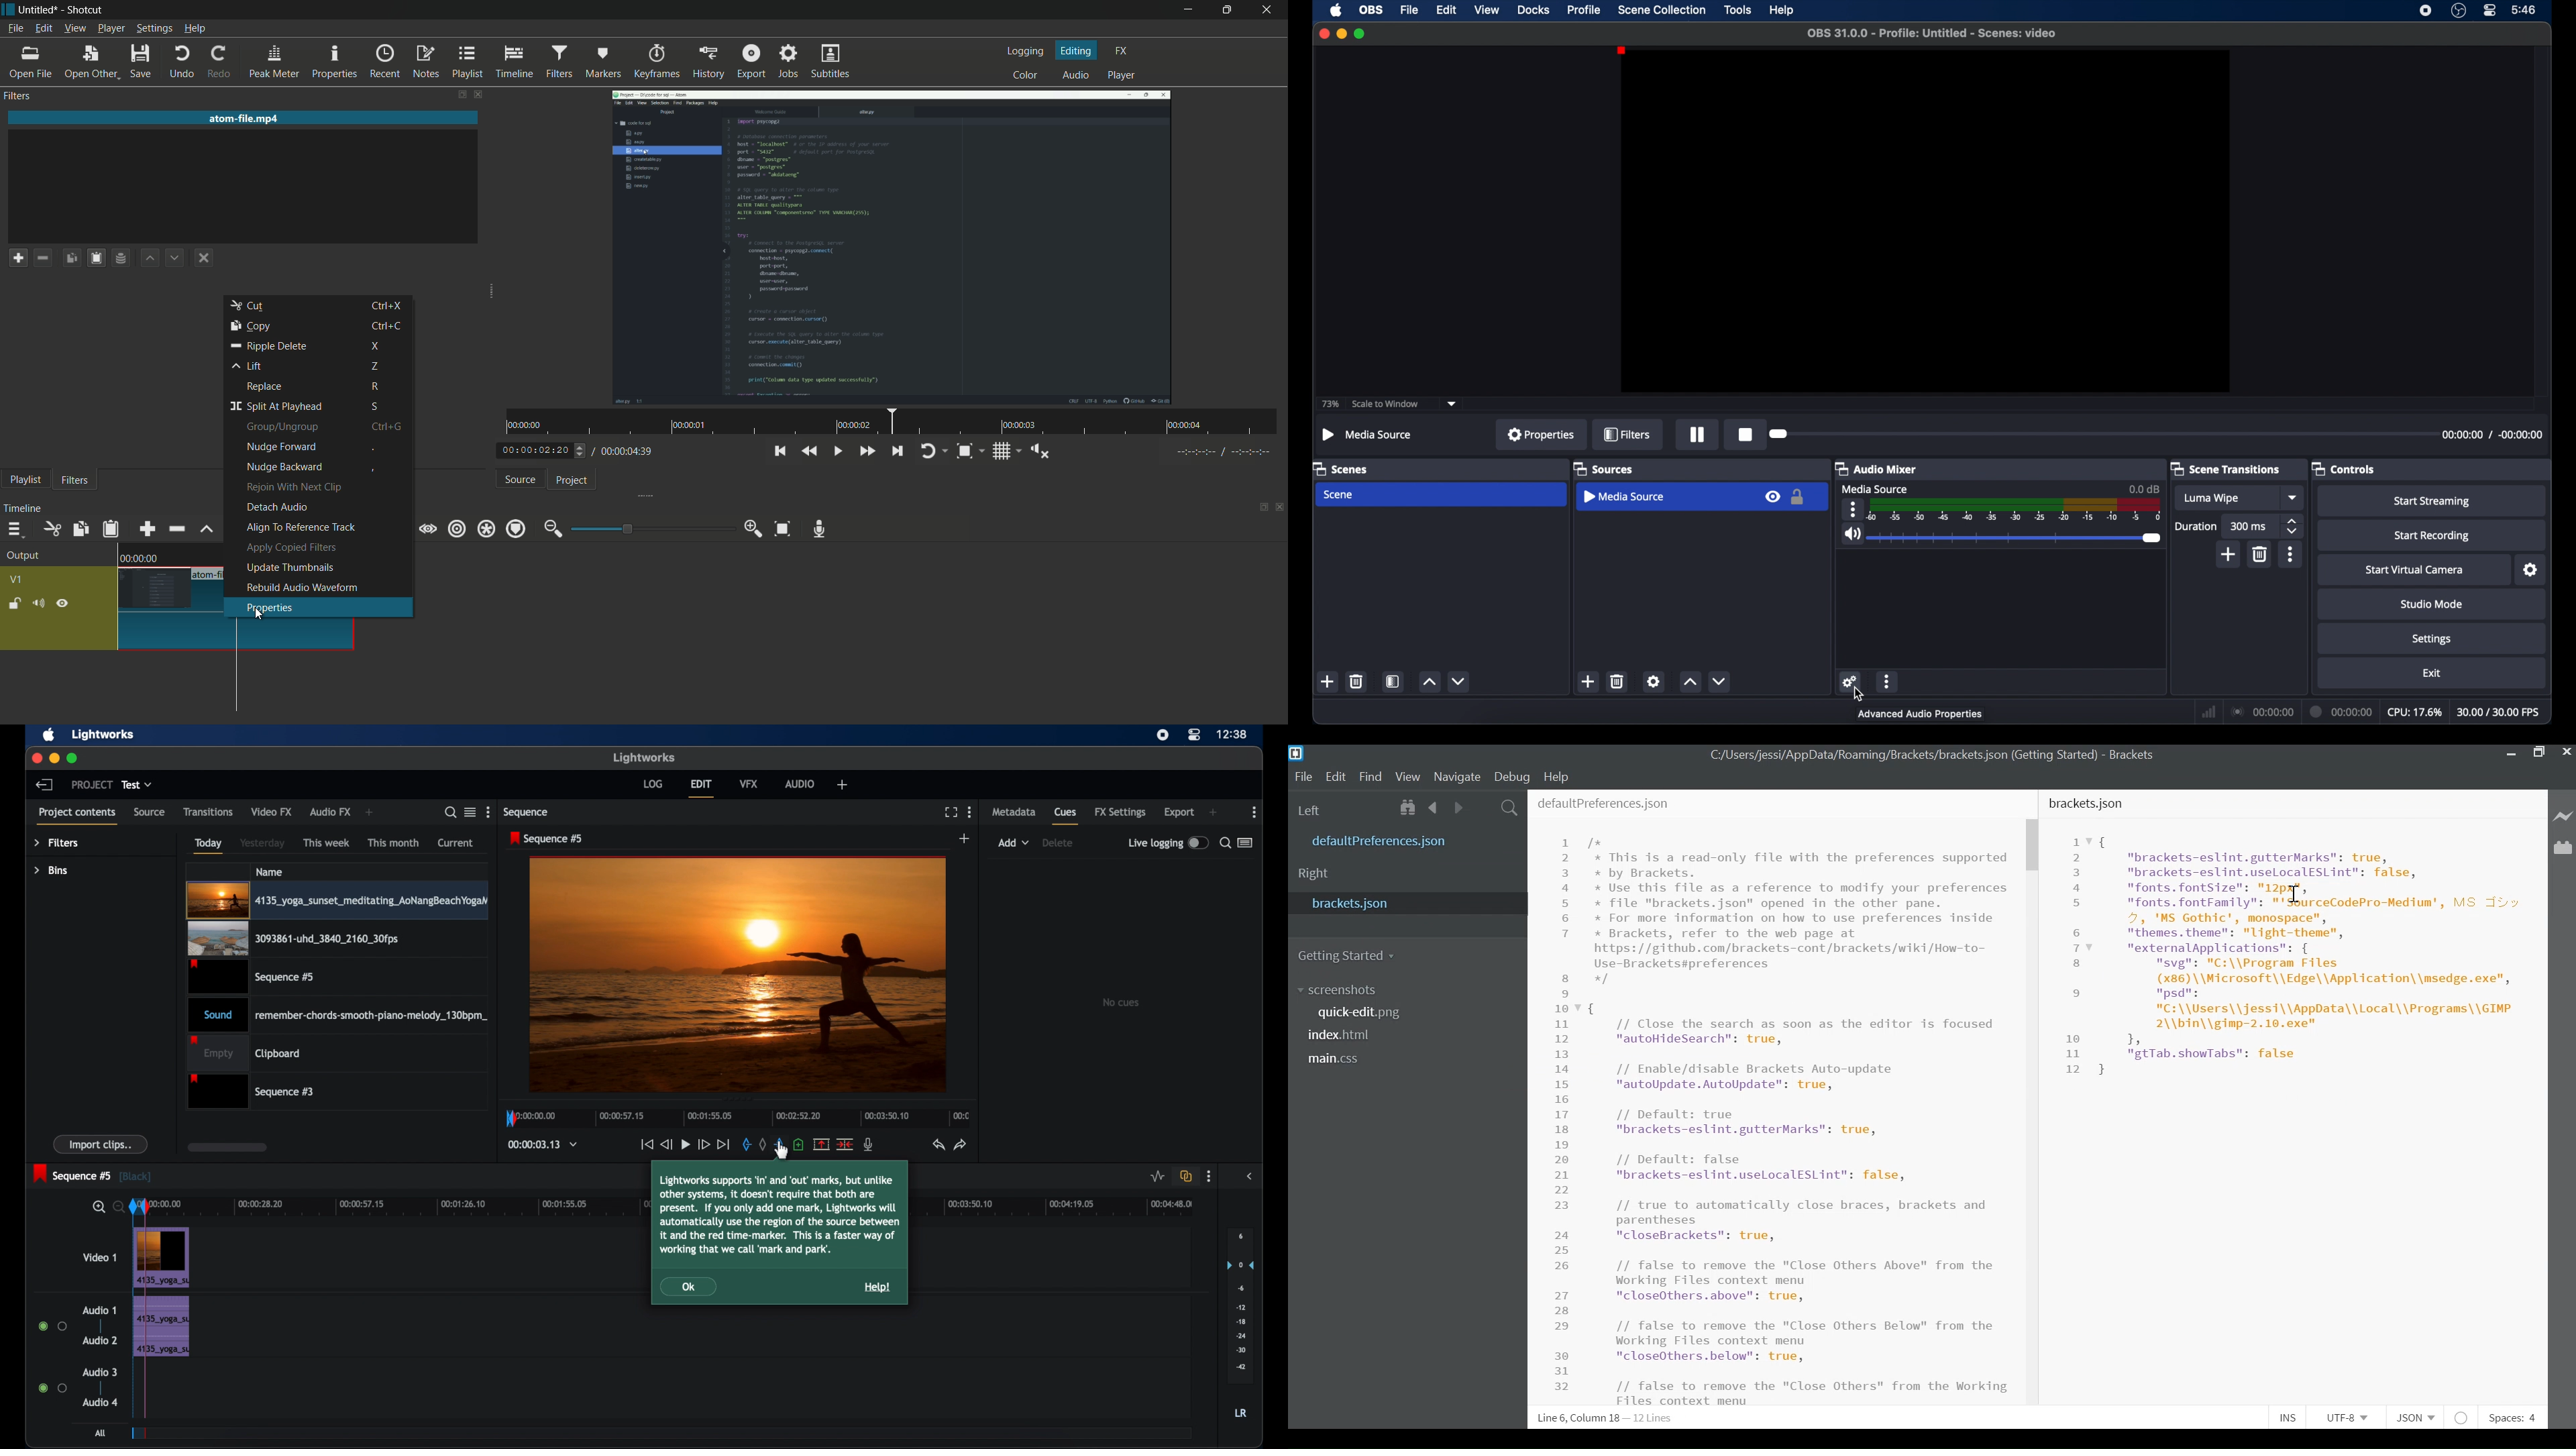 The width and height of the screenshot is (2576, 1456). Describe the element at coordinates (1368, 434) in the screenshot. I see `media source` at that location.